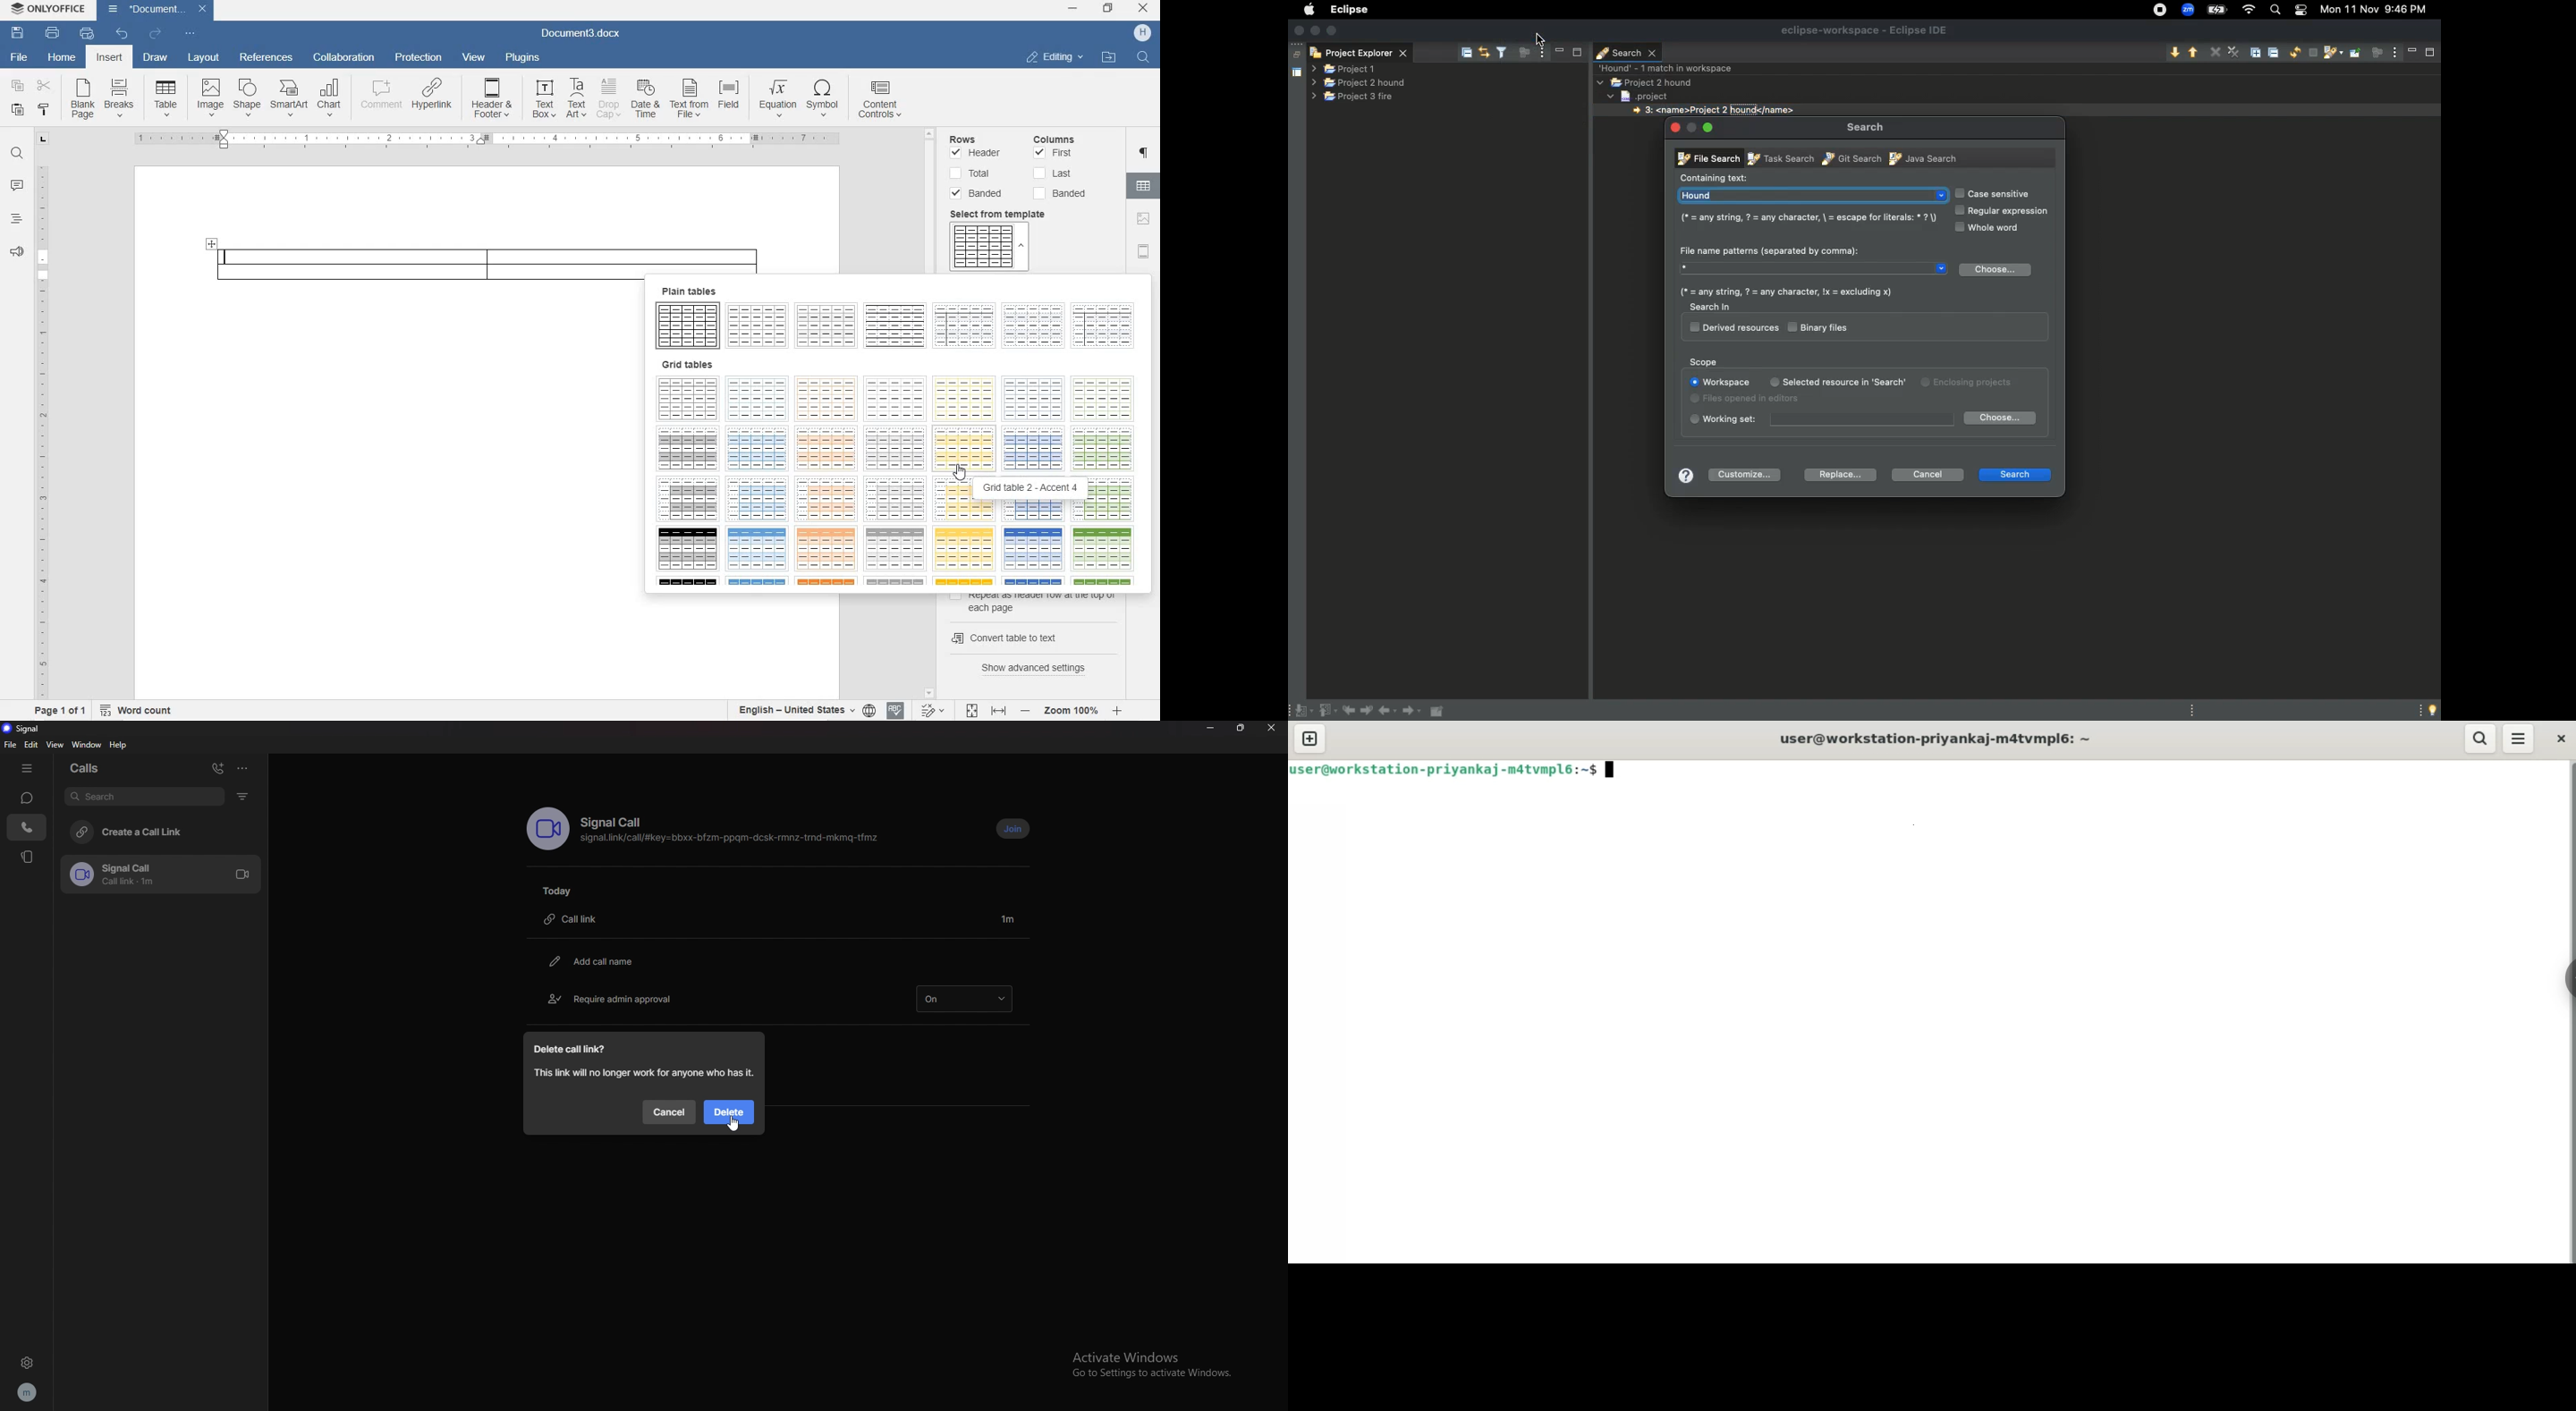 The width and height of the screenshot is (2576, 1428). Describe the element at coordinates (83, 99) in the screenshot. I see `Blank Page` at that location.